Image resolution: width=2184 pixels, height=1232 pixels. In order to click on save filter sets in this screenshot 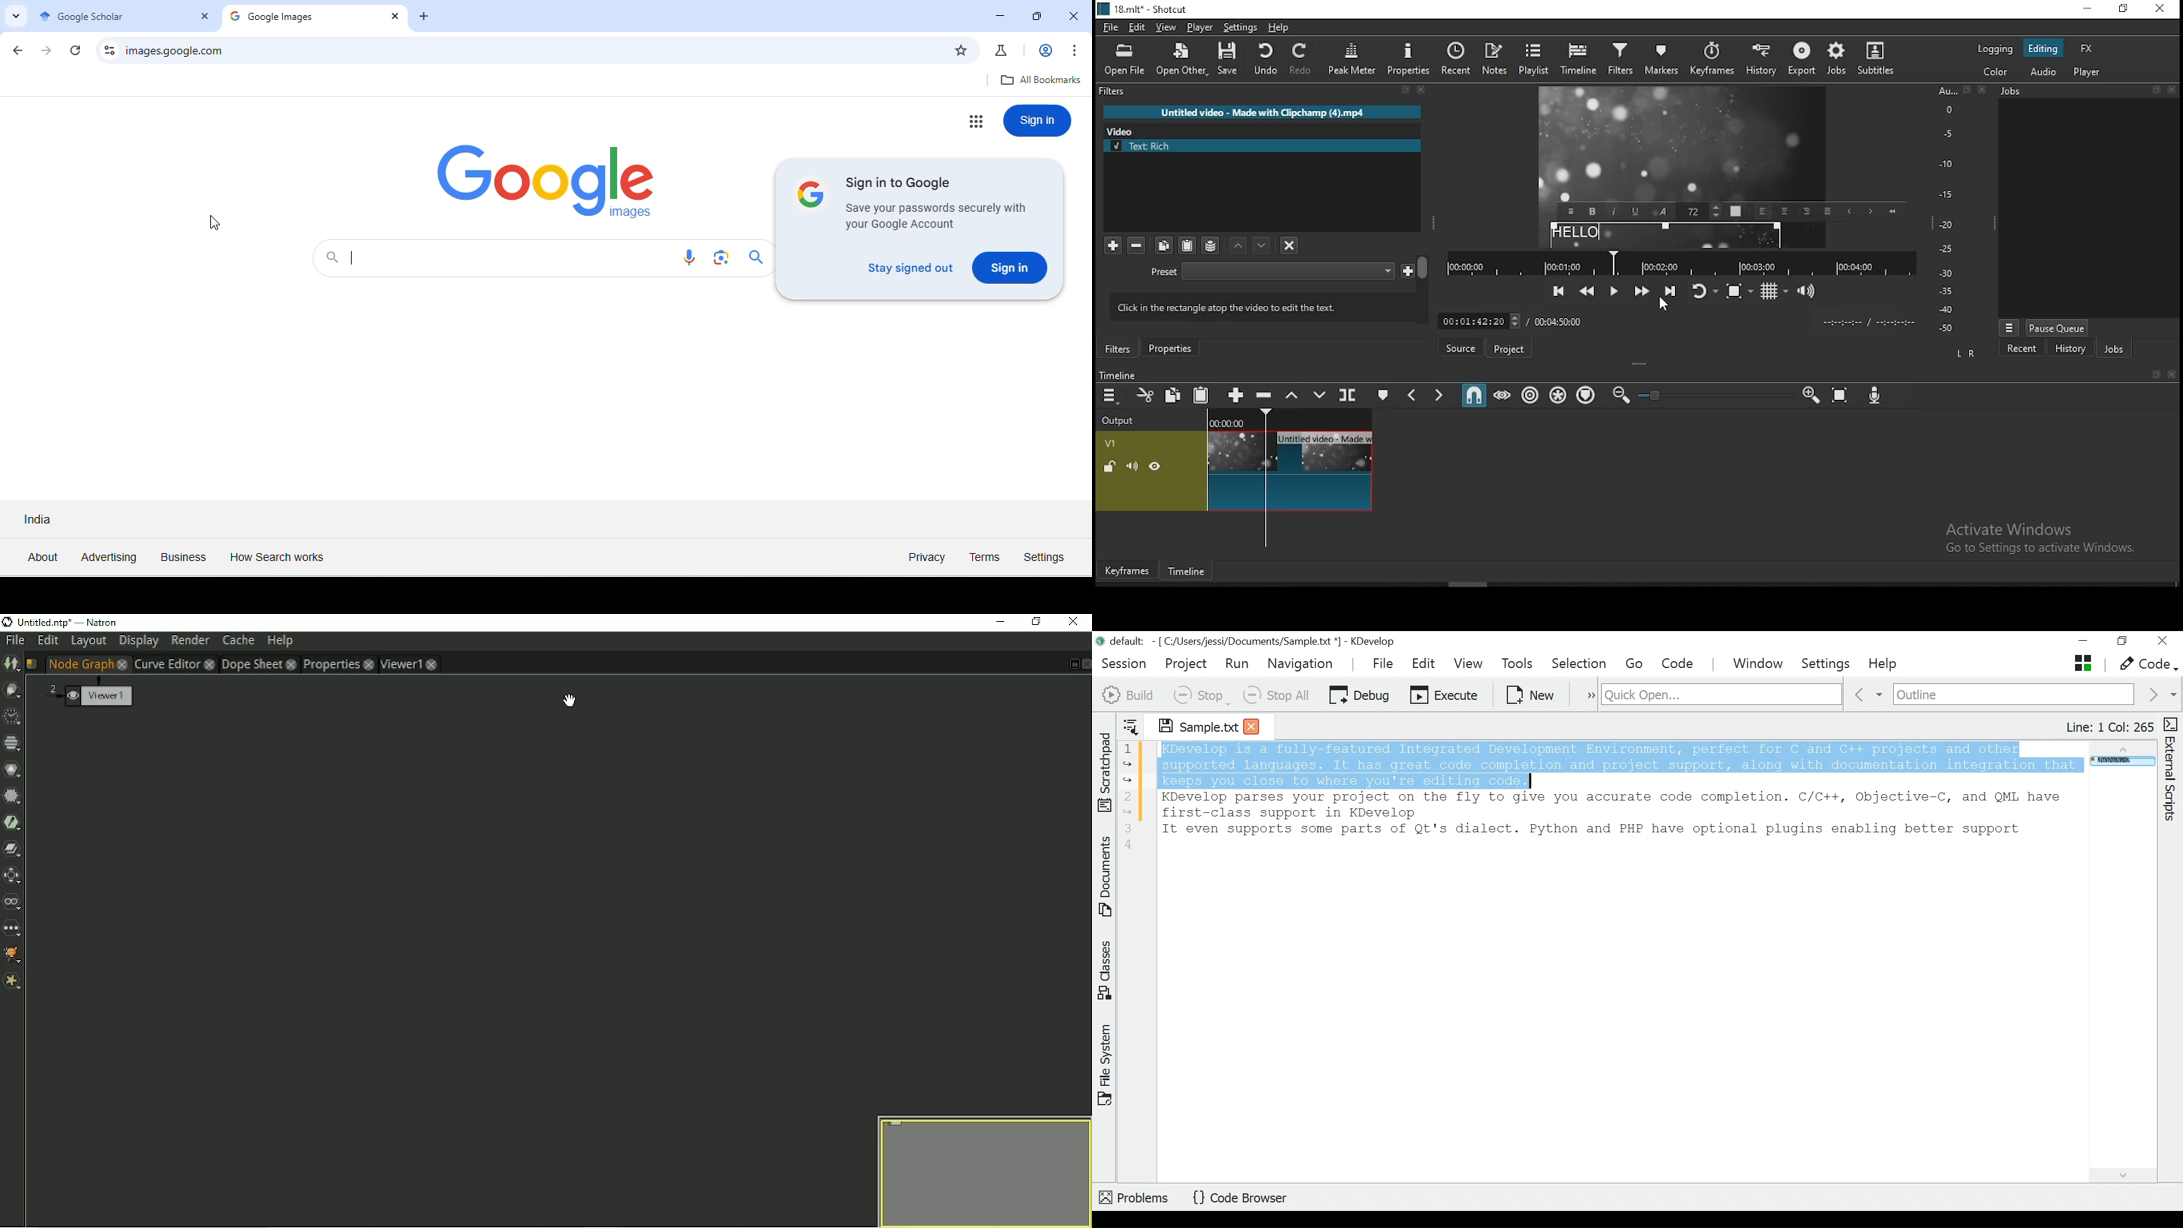, I will do `click(1211, 245)`.